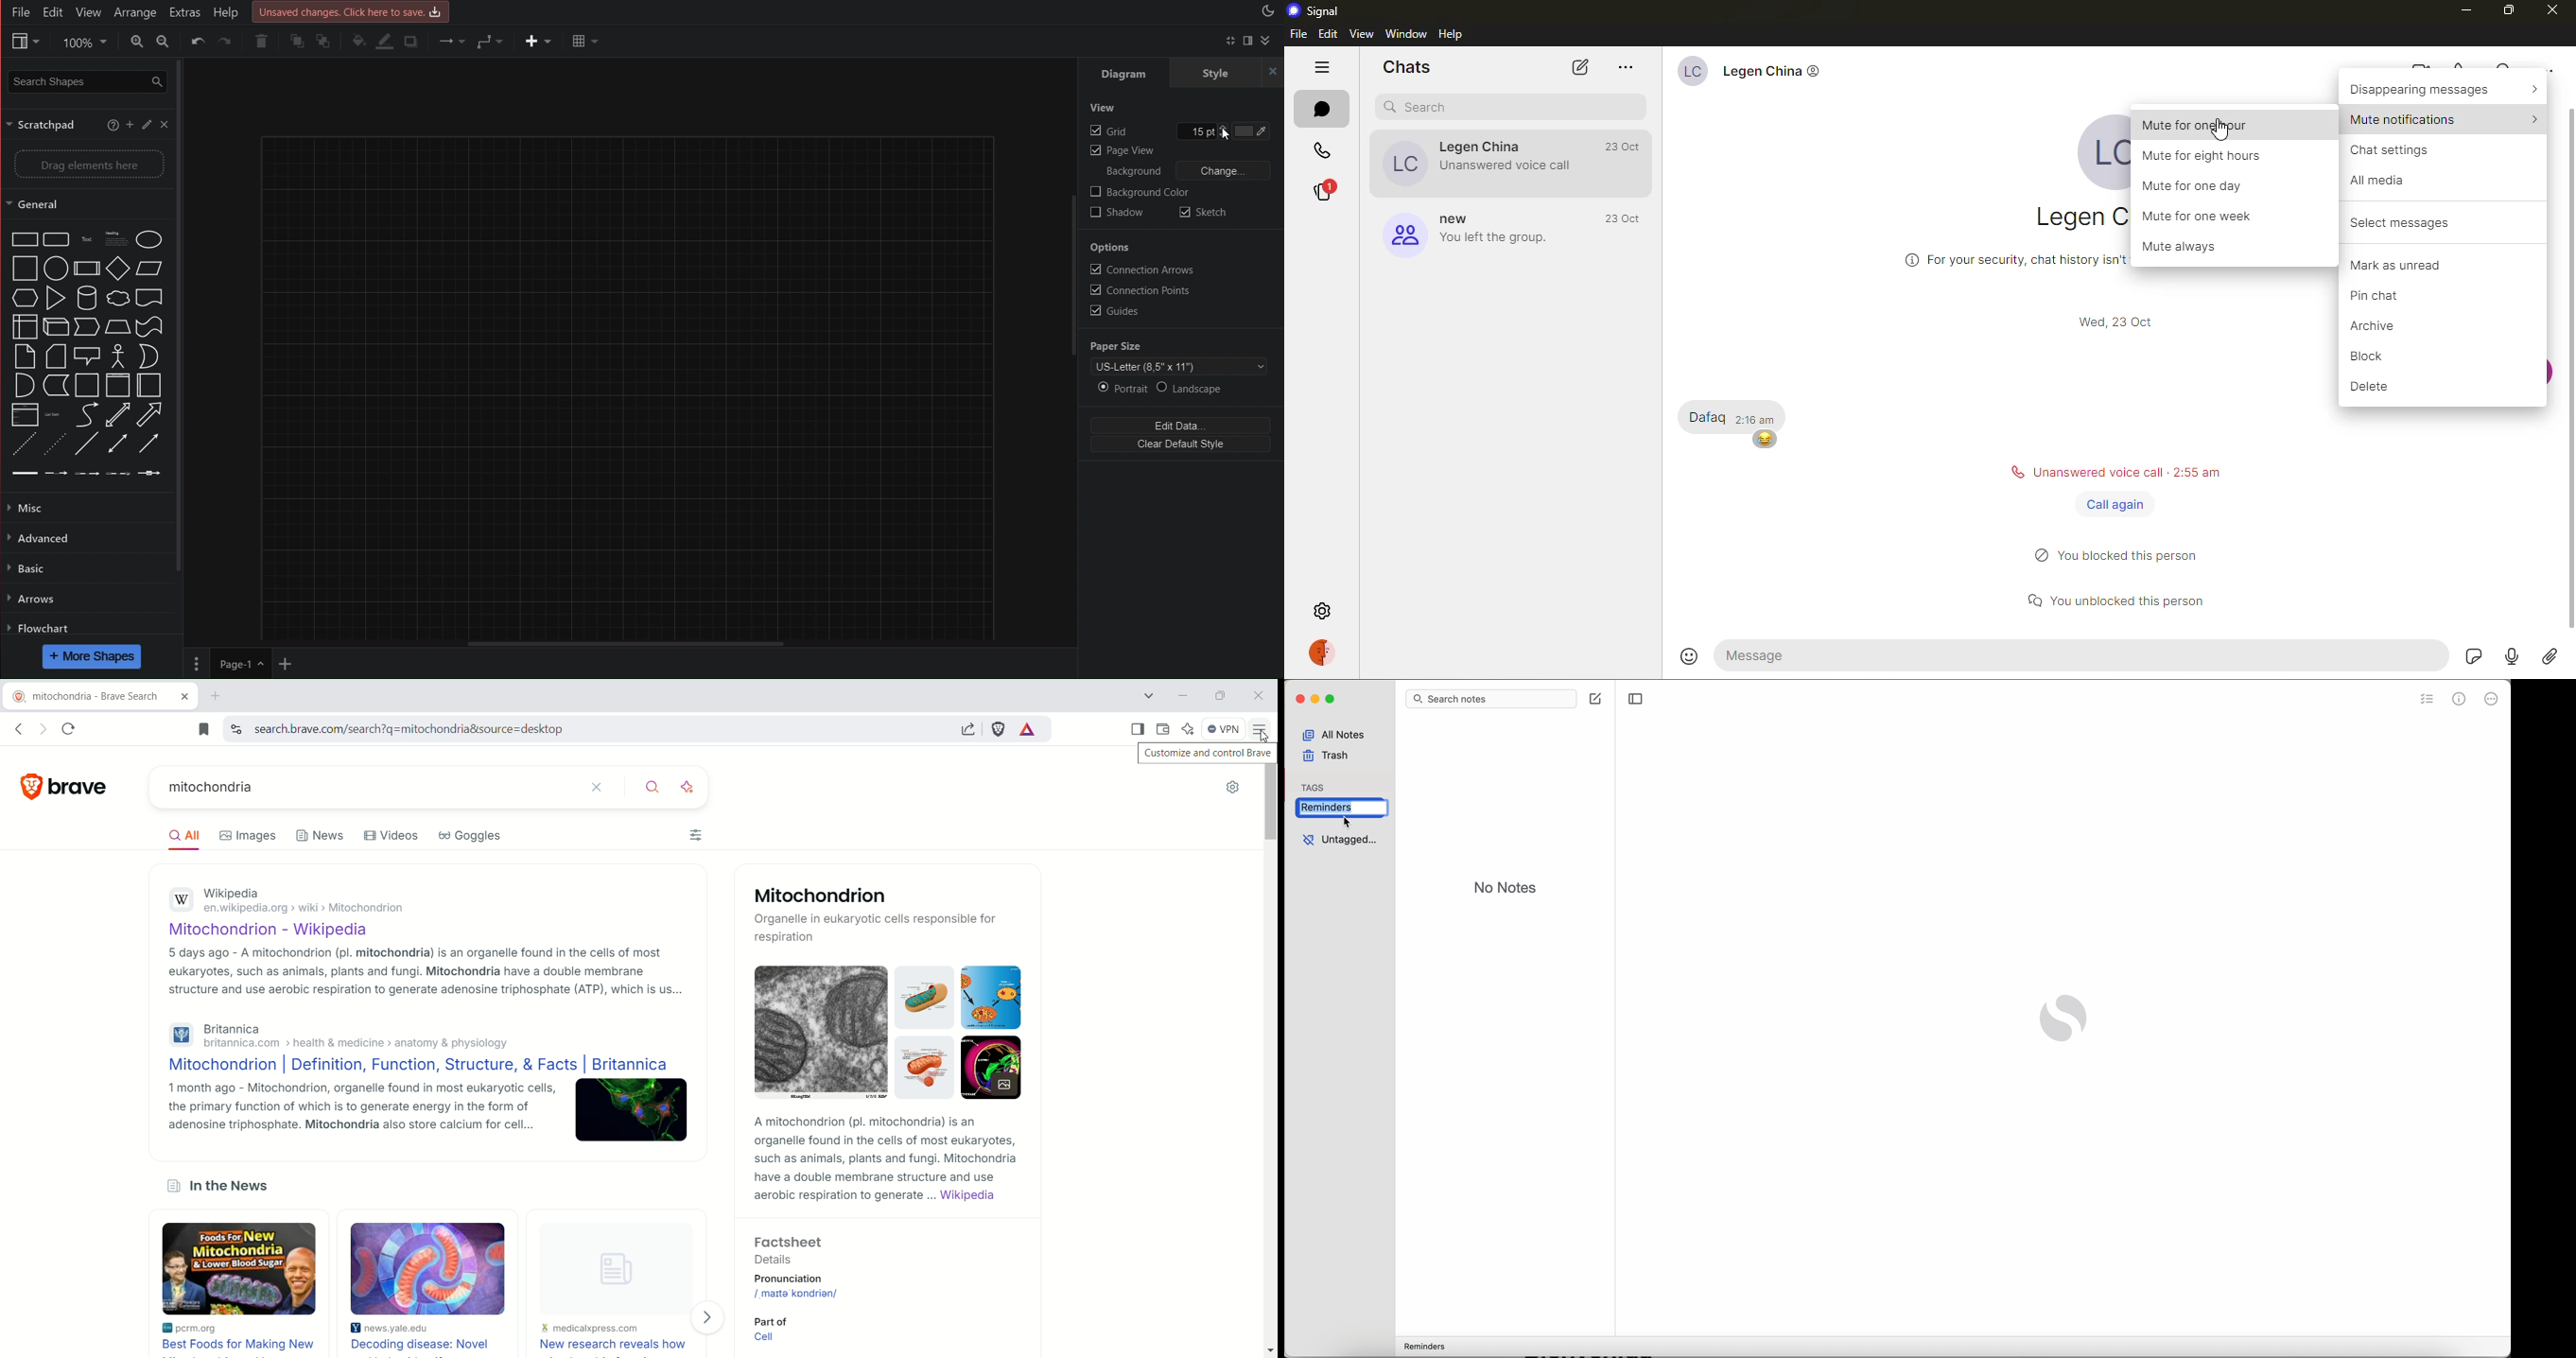 This screenshot has width=2576, height=1372. I want to click on decoding disease: novel, so click(430, 1289).